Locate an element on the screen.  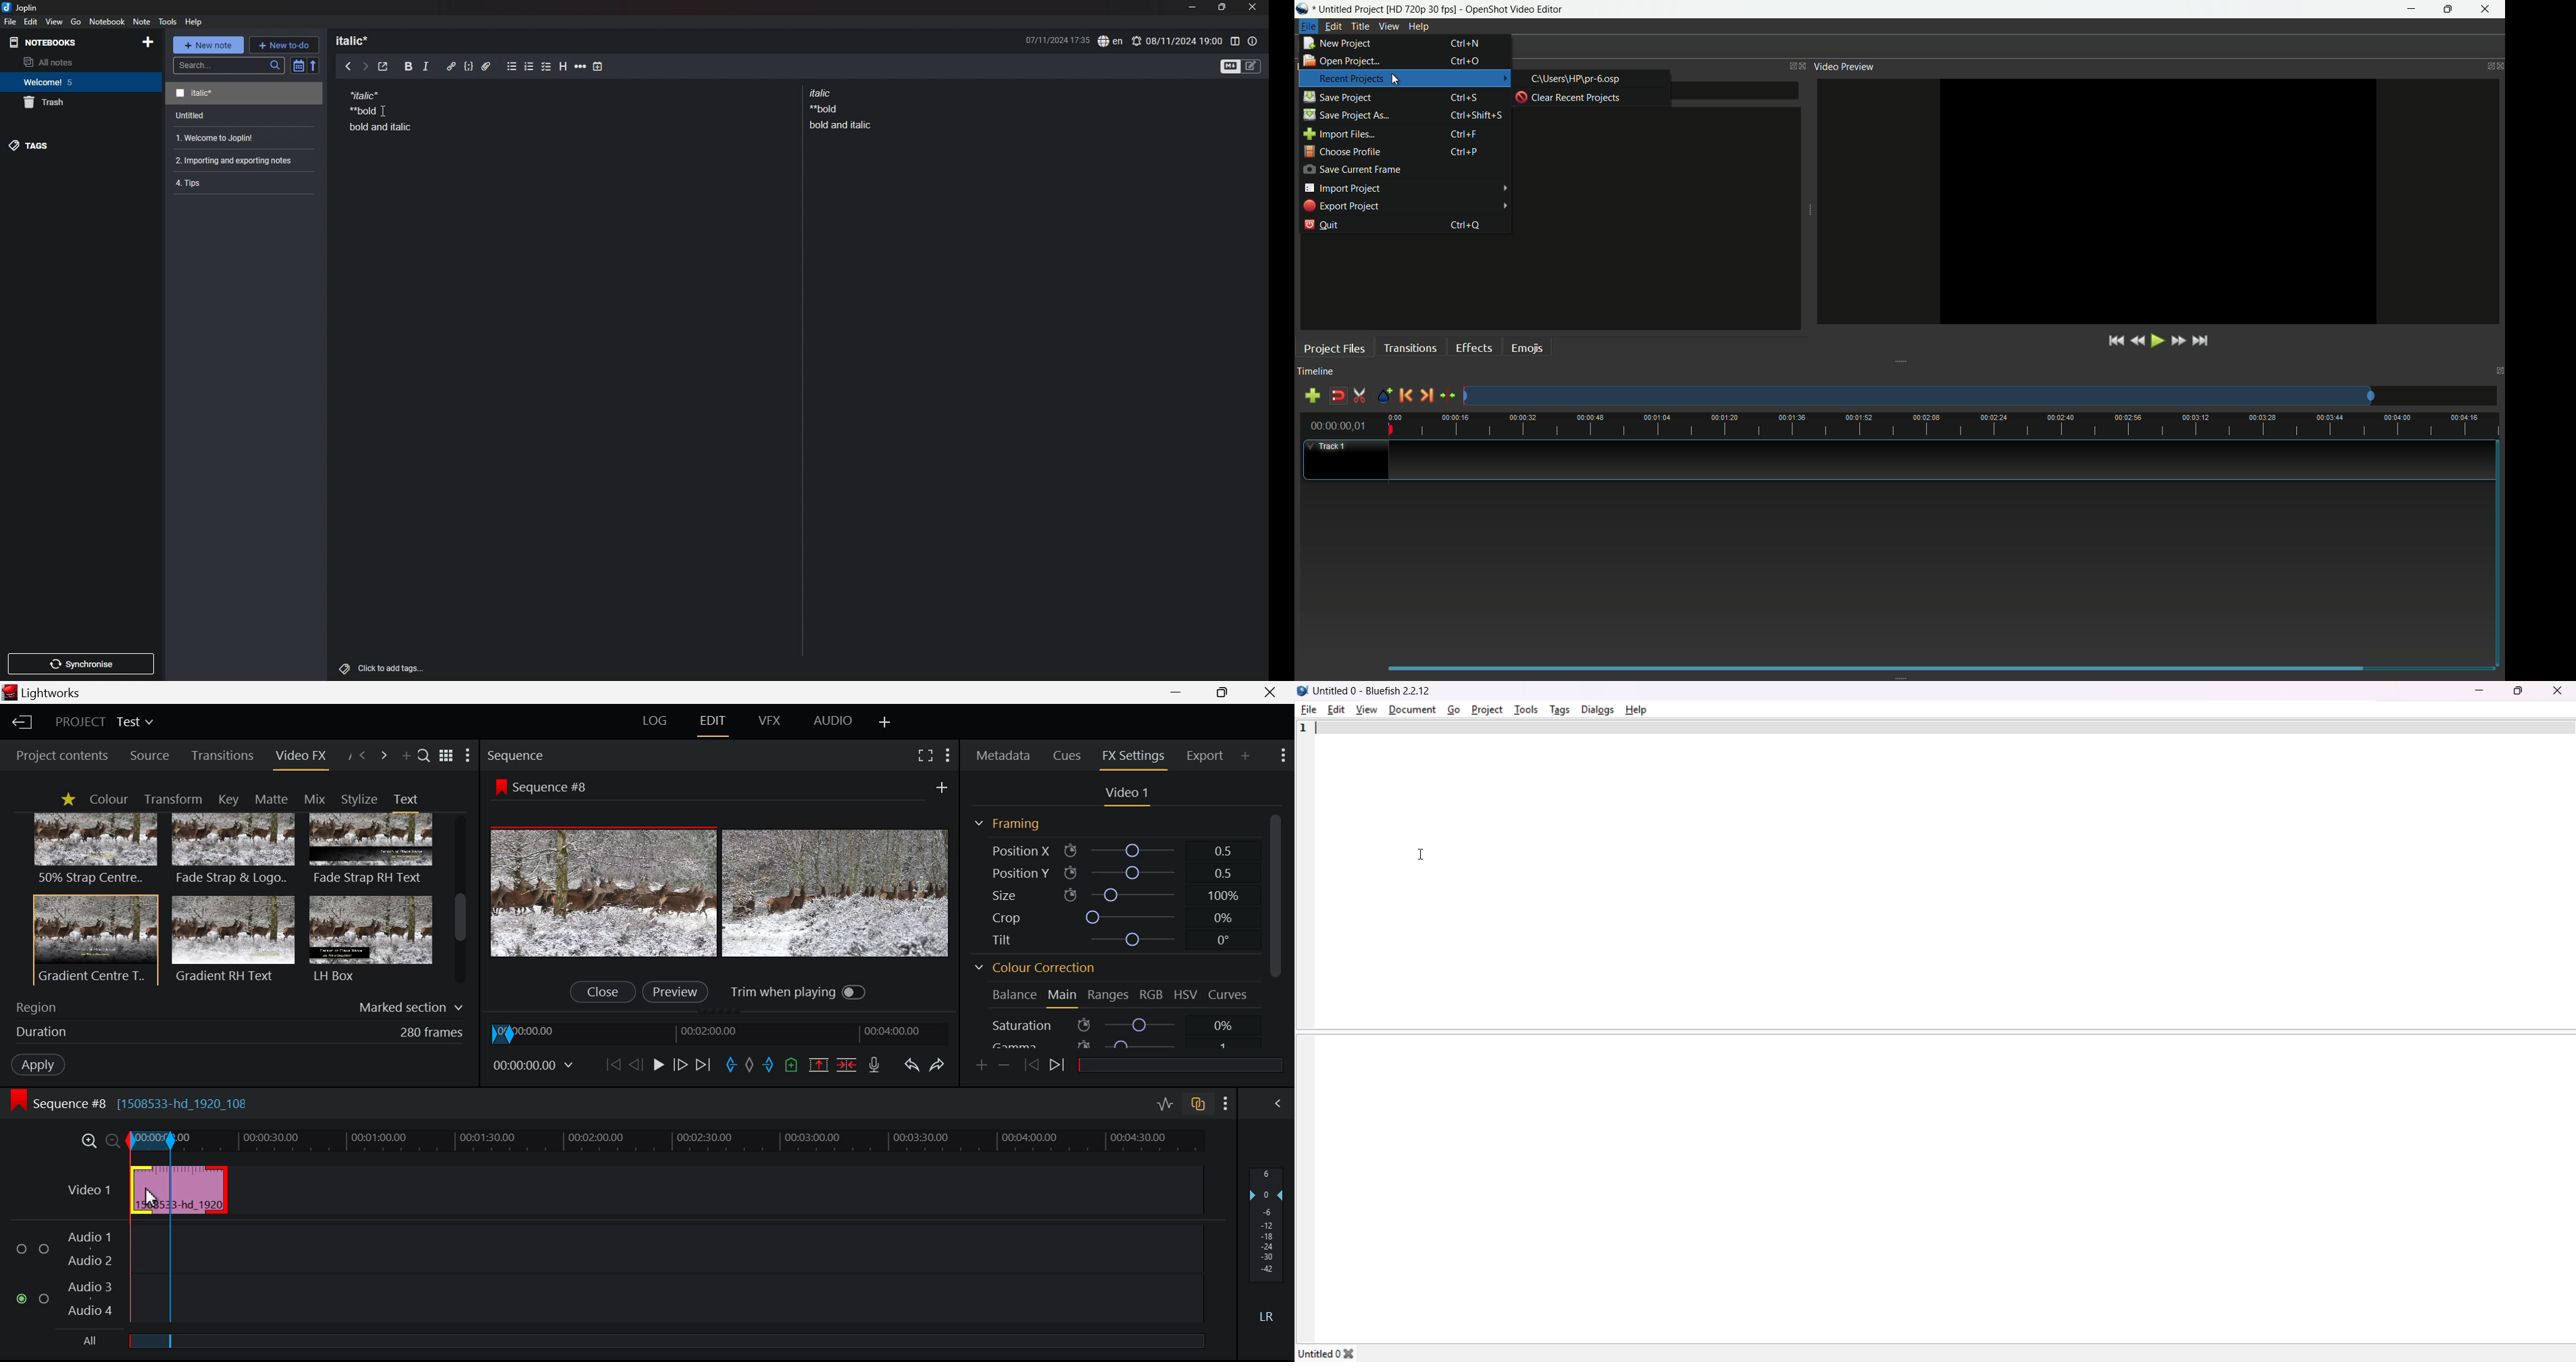
Full Screen is located at coordinates (926, 756).